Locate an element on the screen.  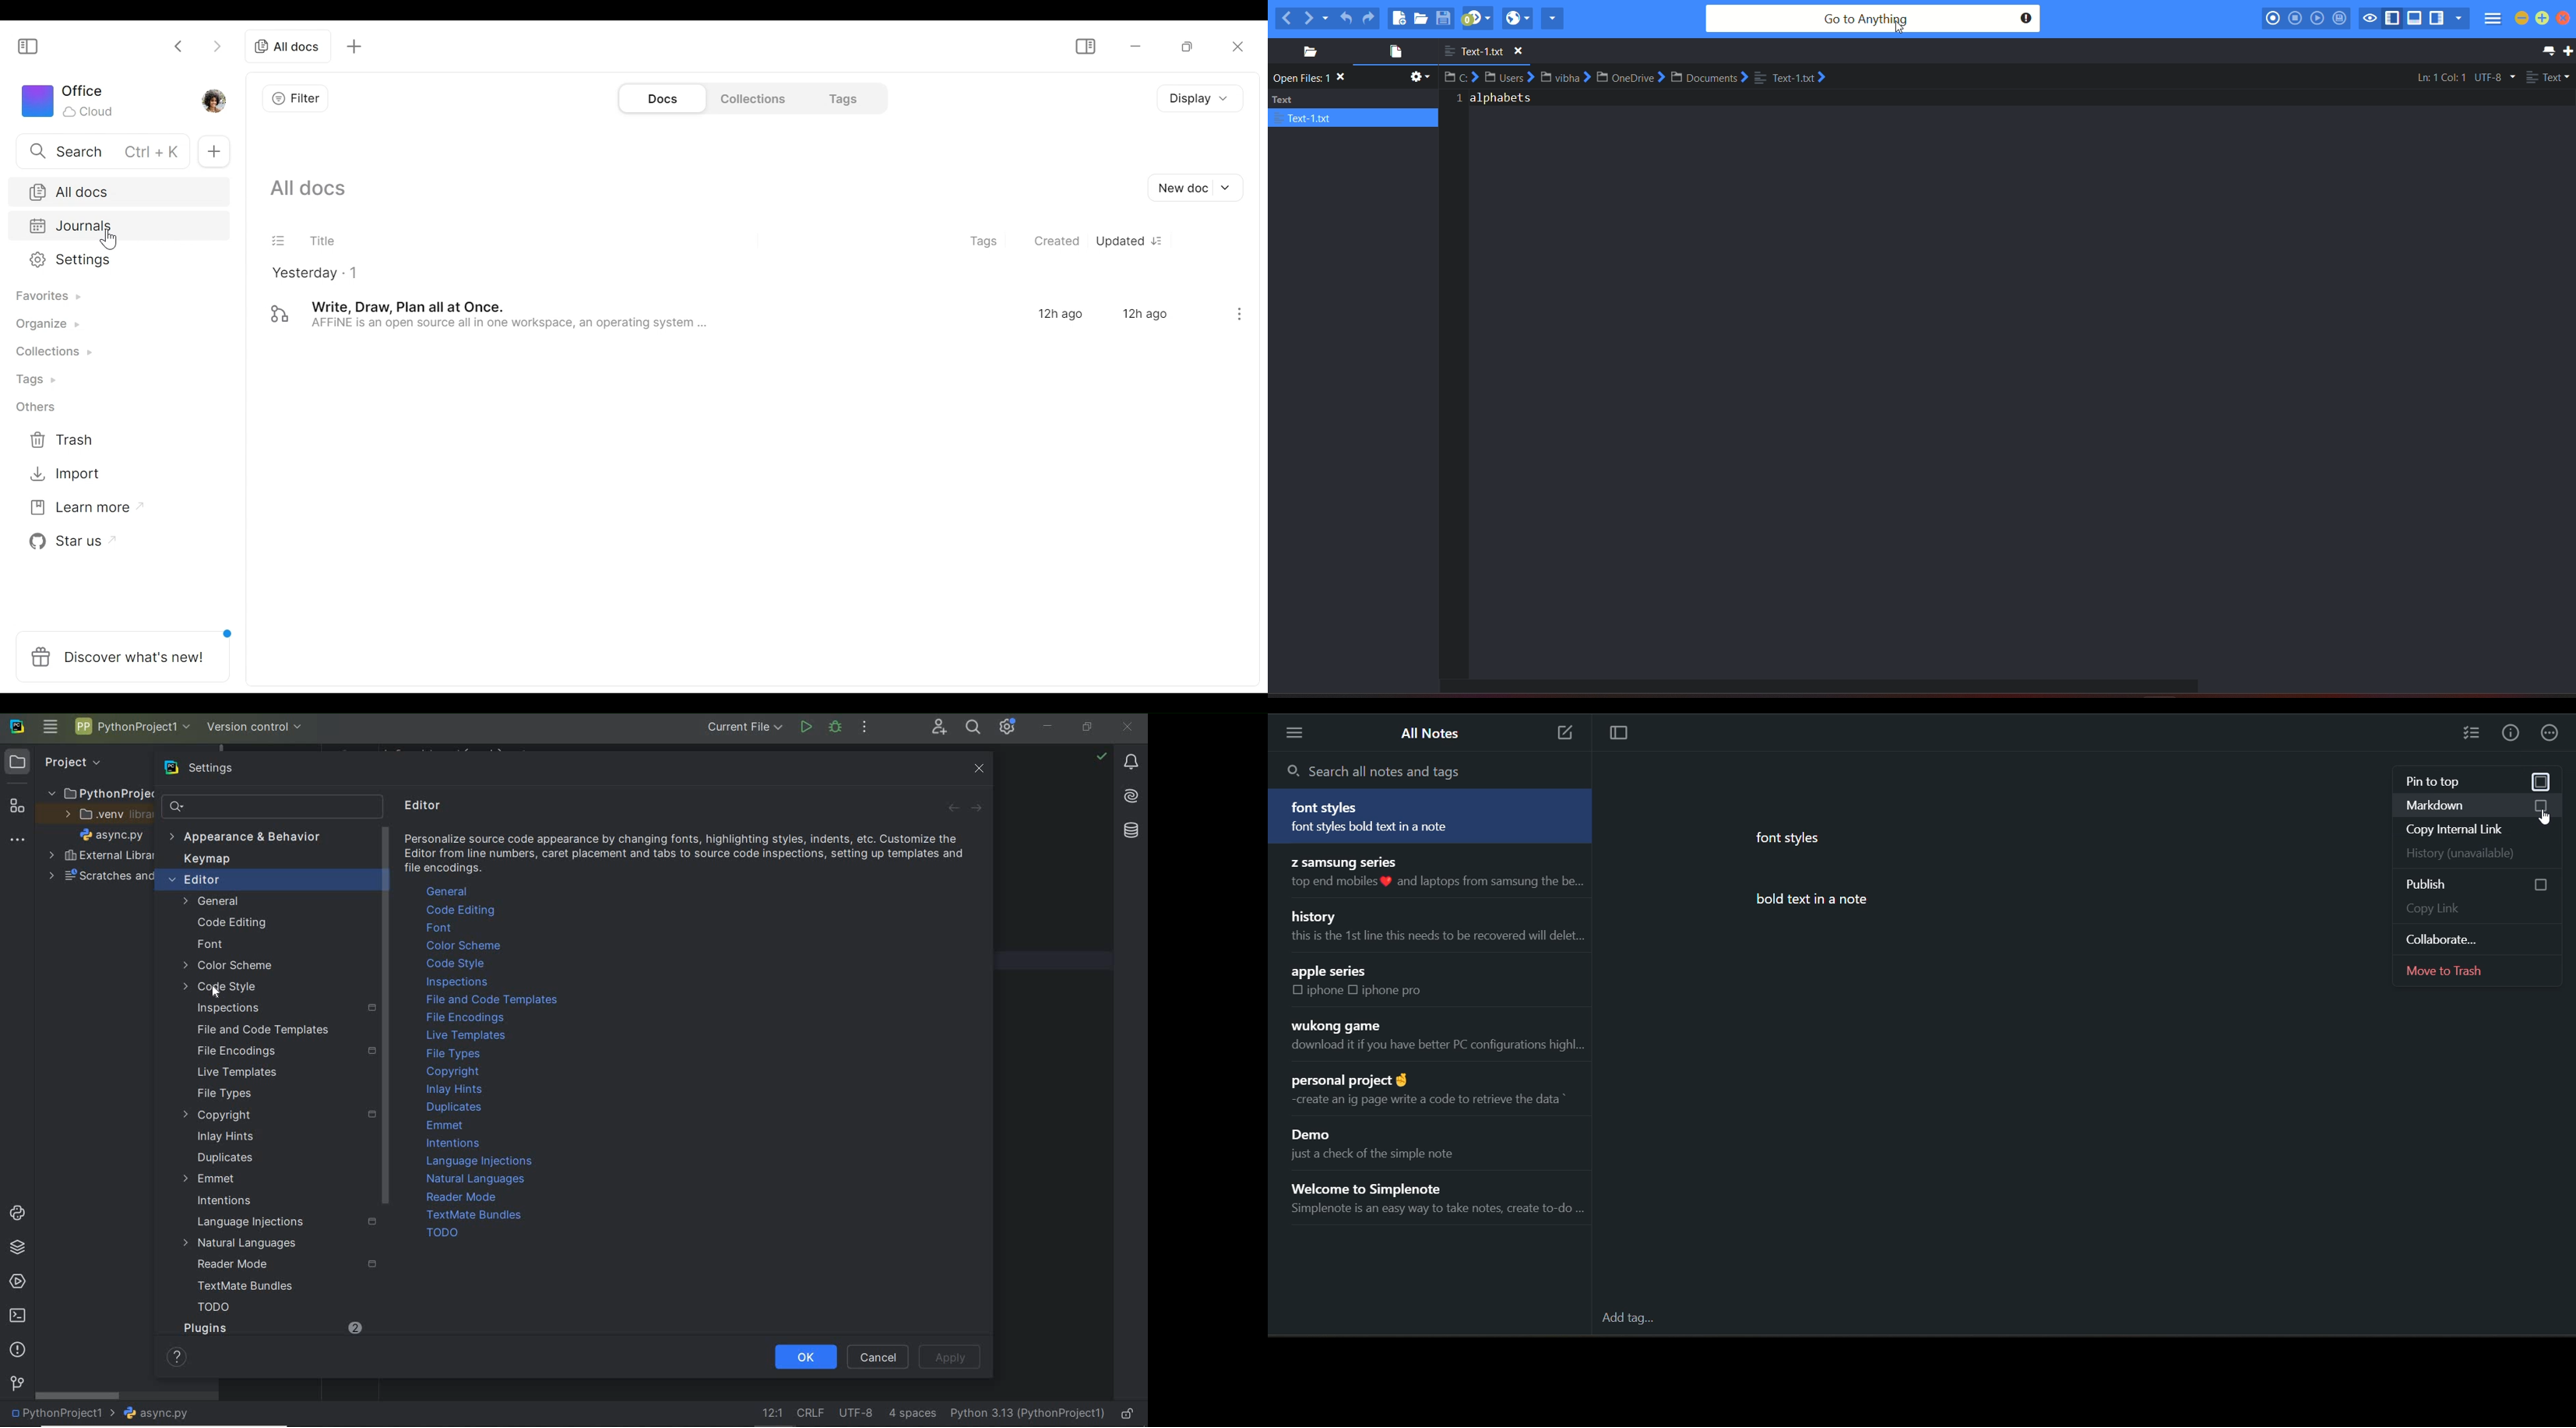
All documents is located at coordinates (114, 190).